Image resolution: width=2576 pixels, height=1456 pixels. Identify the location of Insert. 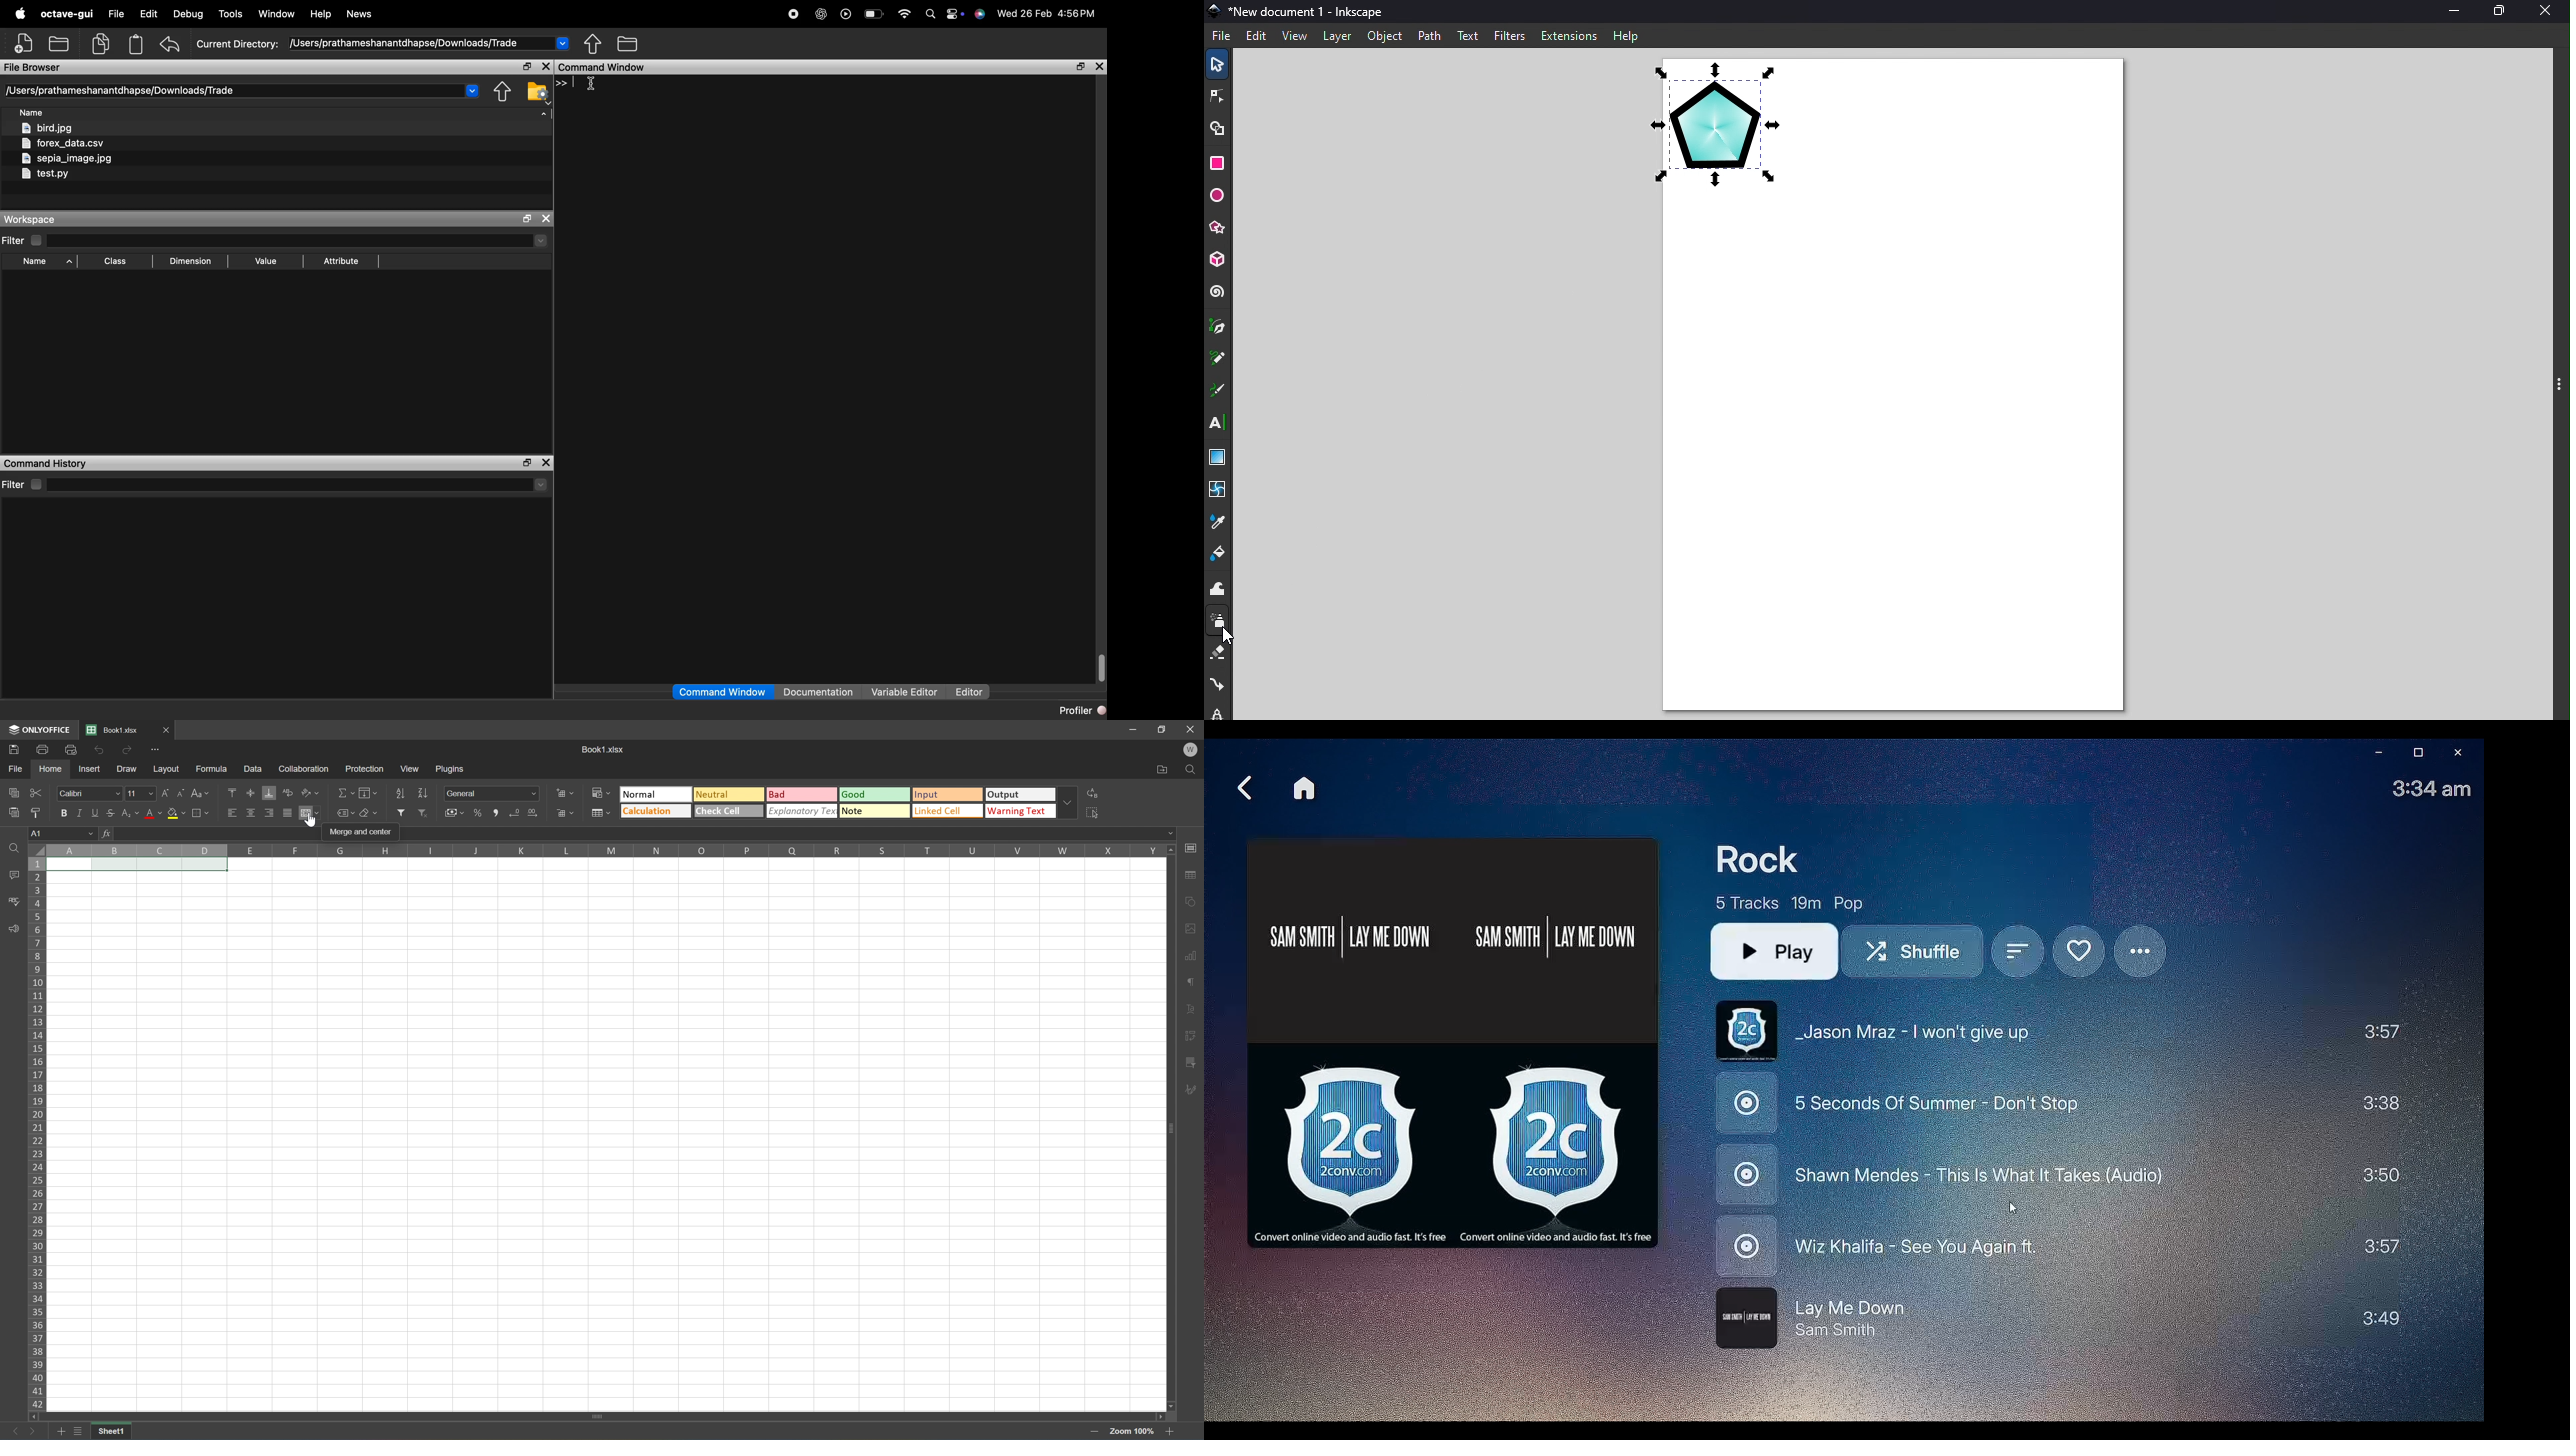
(89, 771).